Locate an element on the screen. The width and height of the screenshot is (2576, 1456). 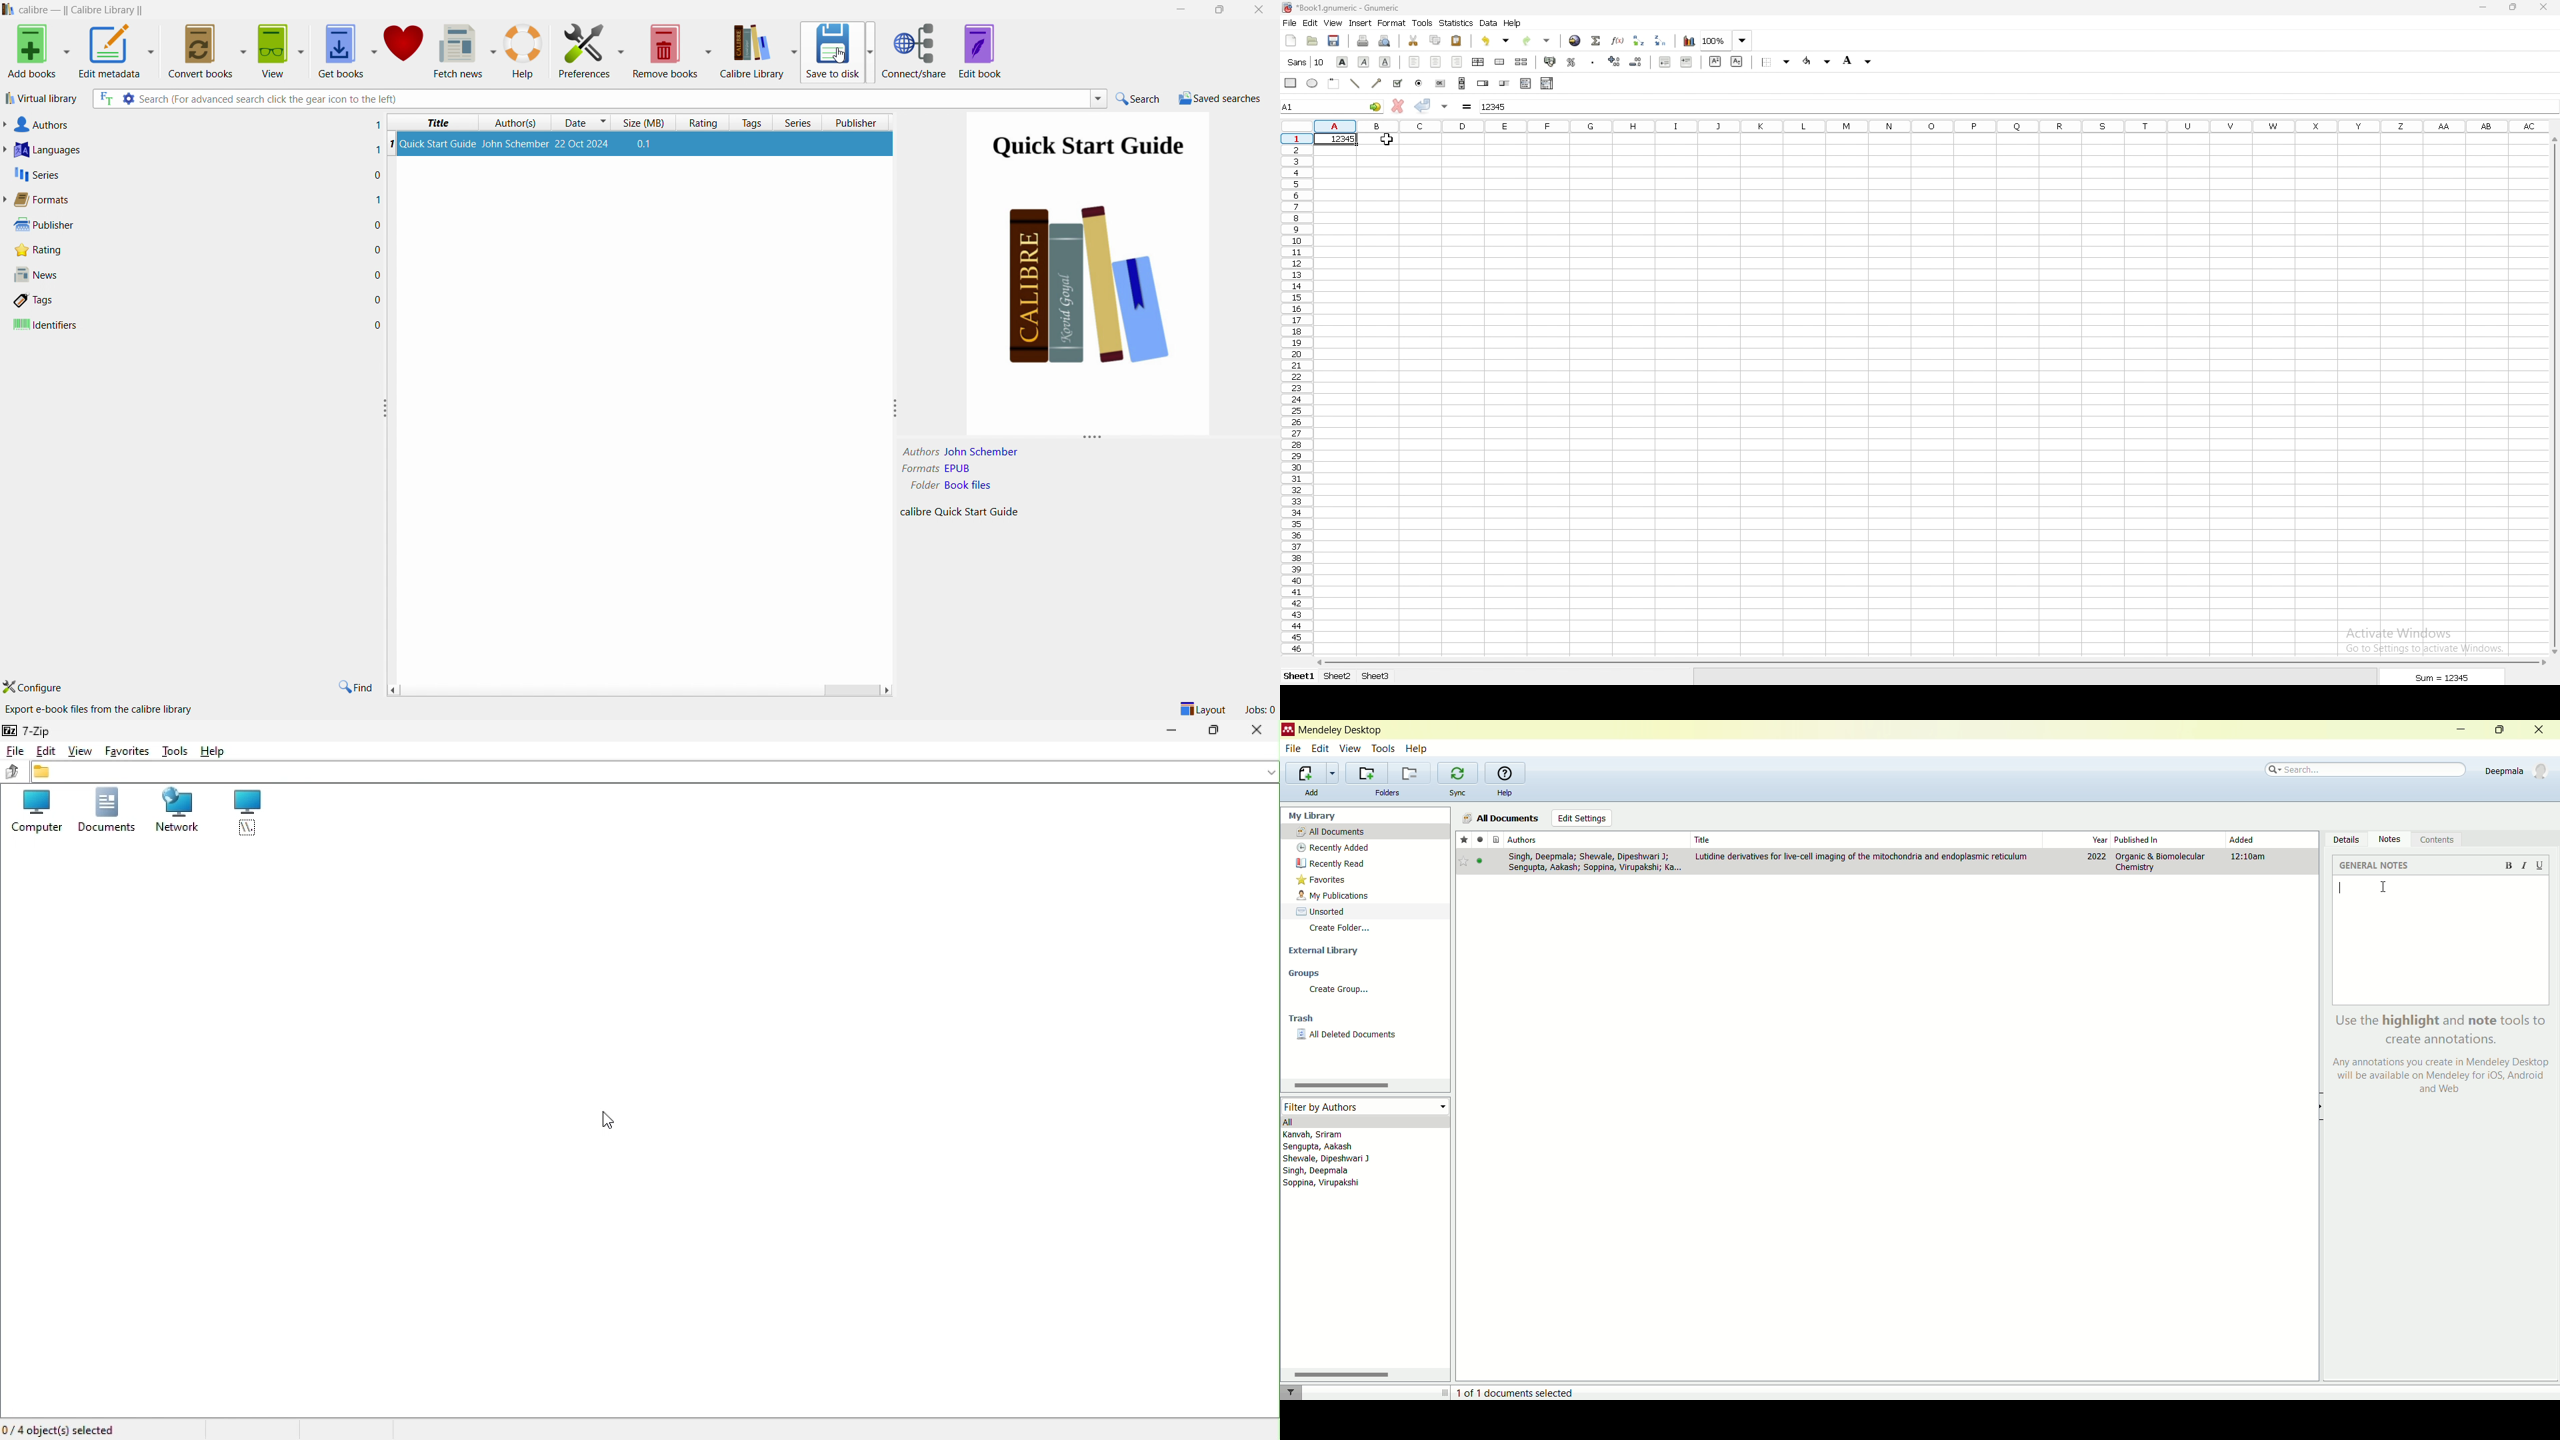
resize is located at coordinates (891, 409).